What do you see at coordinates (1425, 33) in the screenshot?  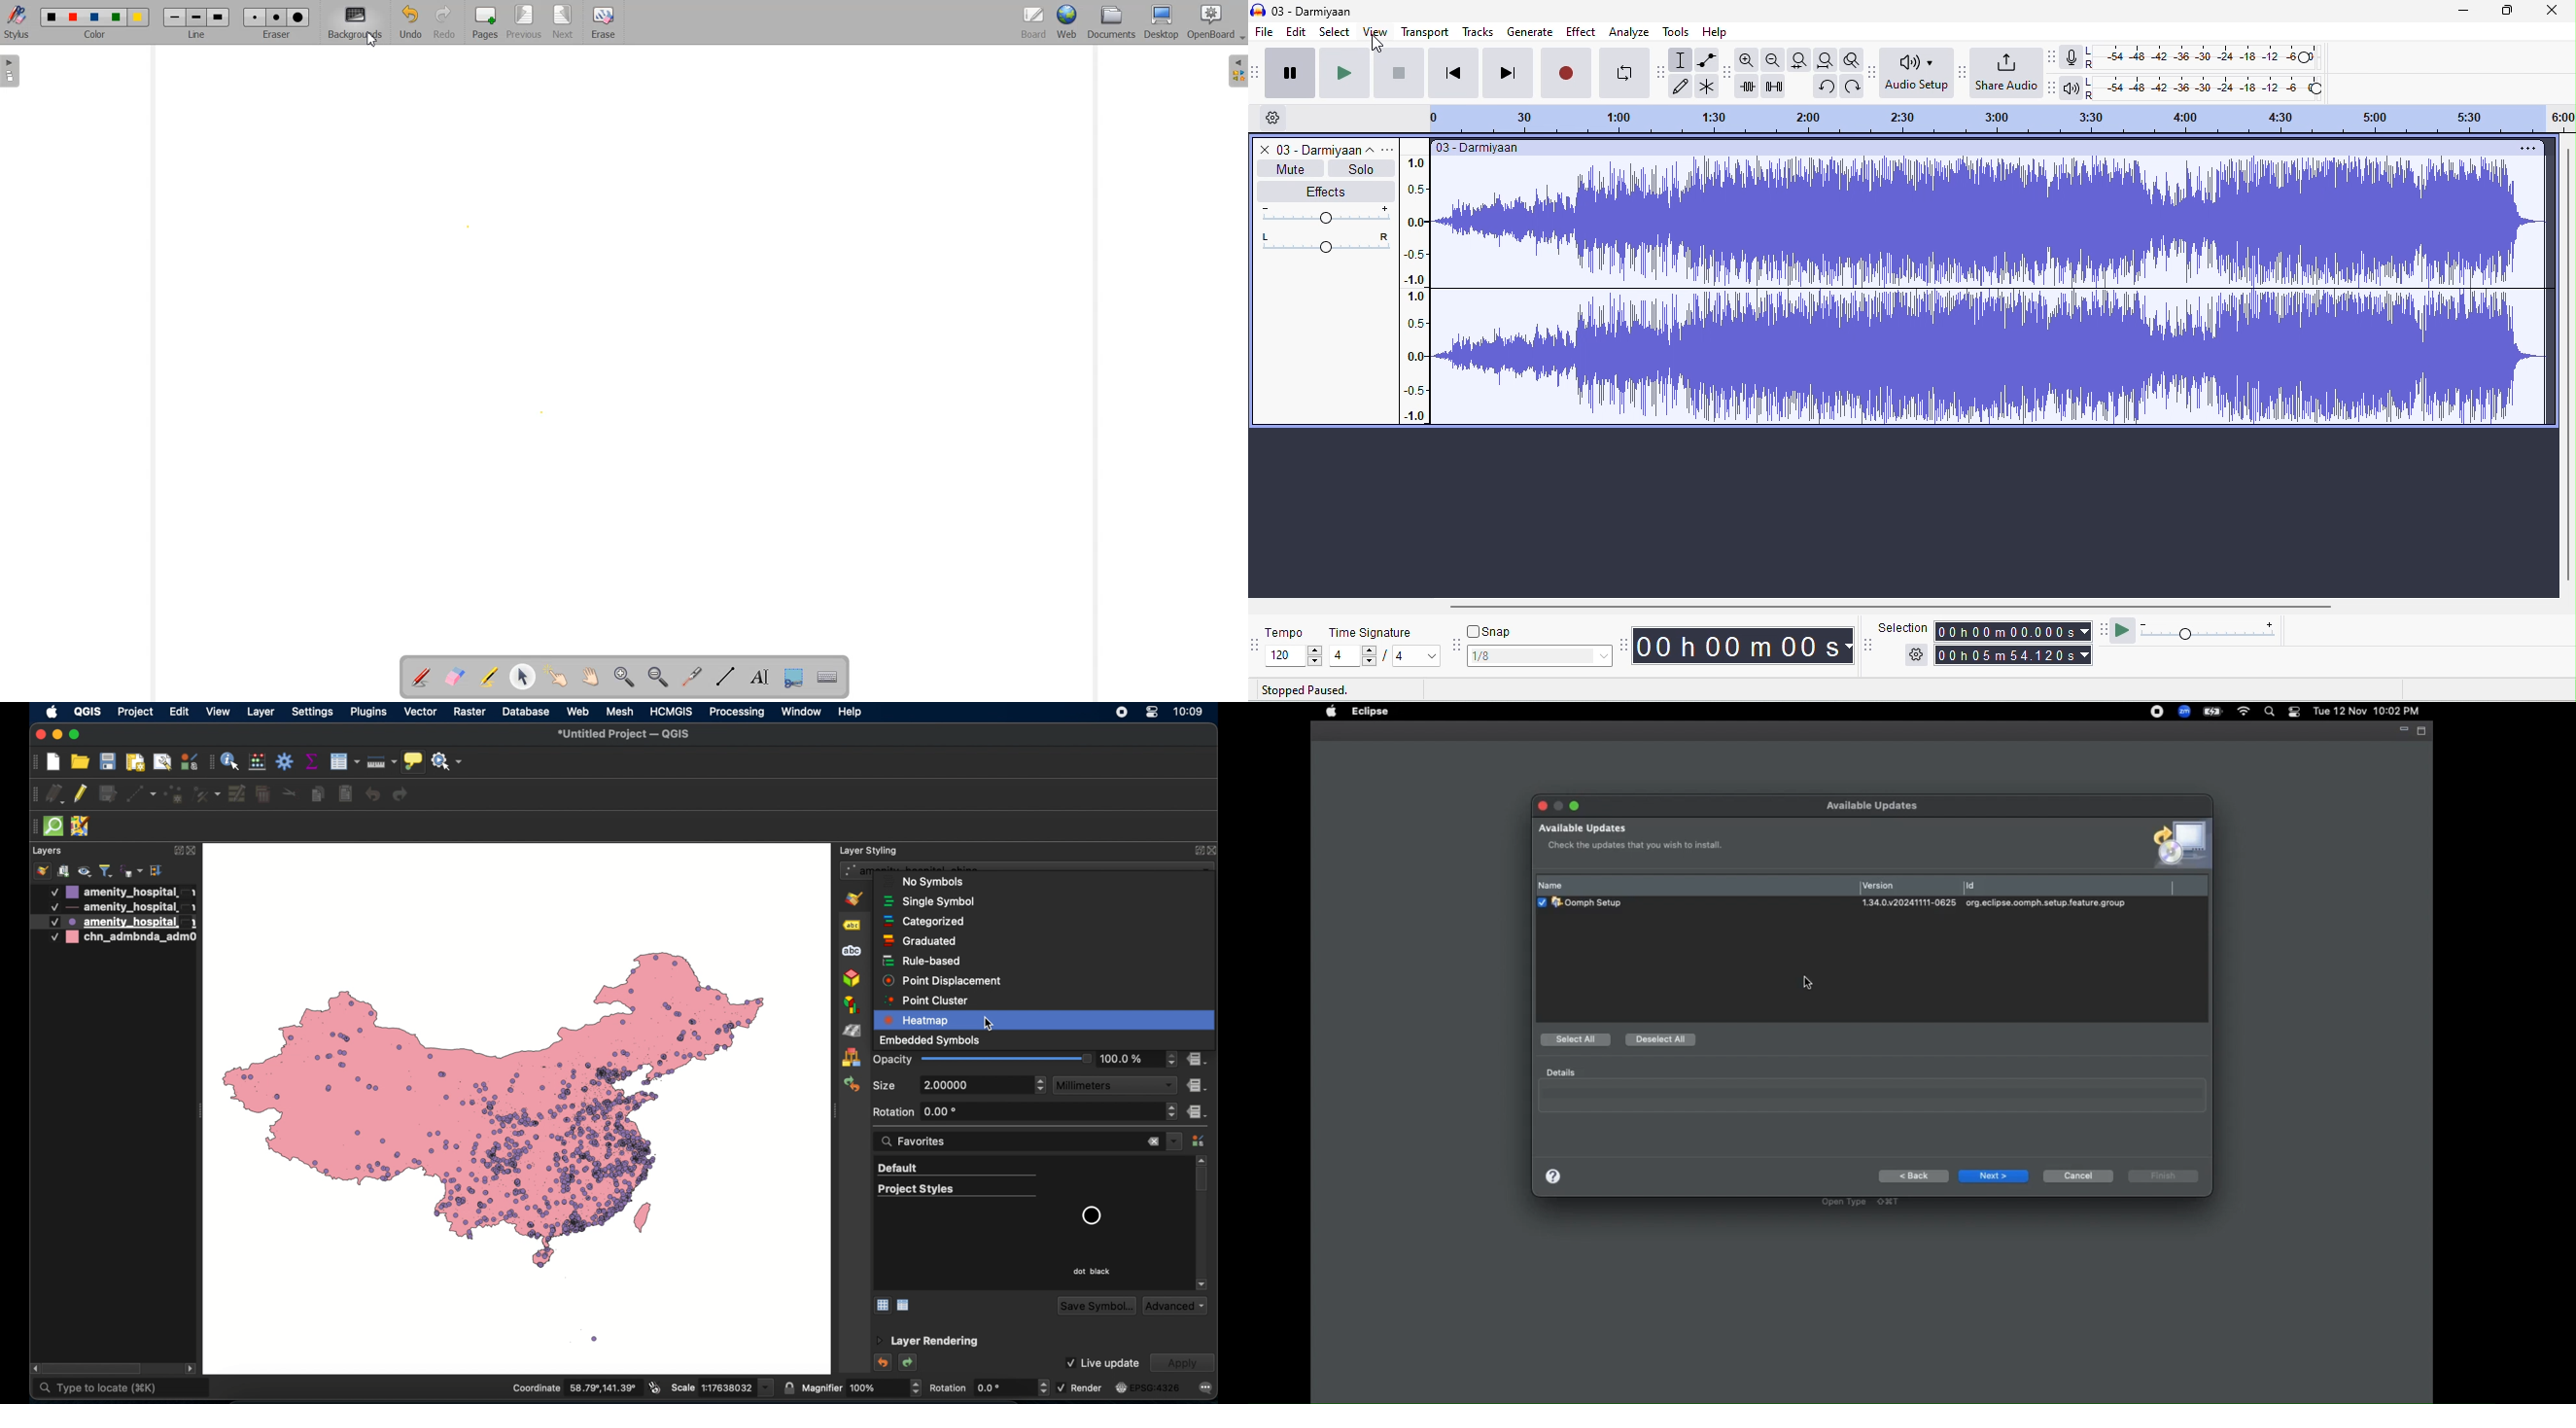 I see `transport` at bounding box center [1425, 33].